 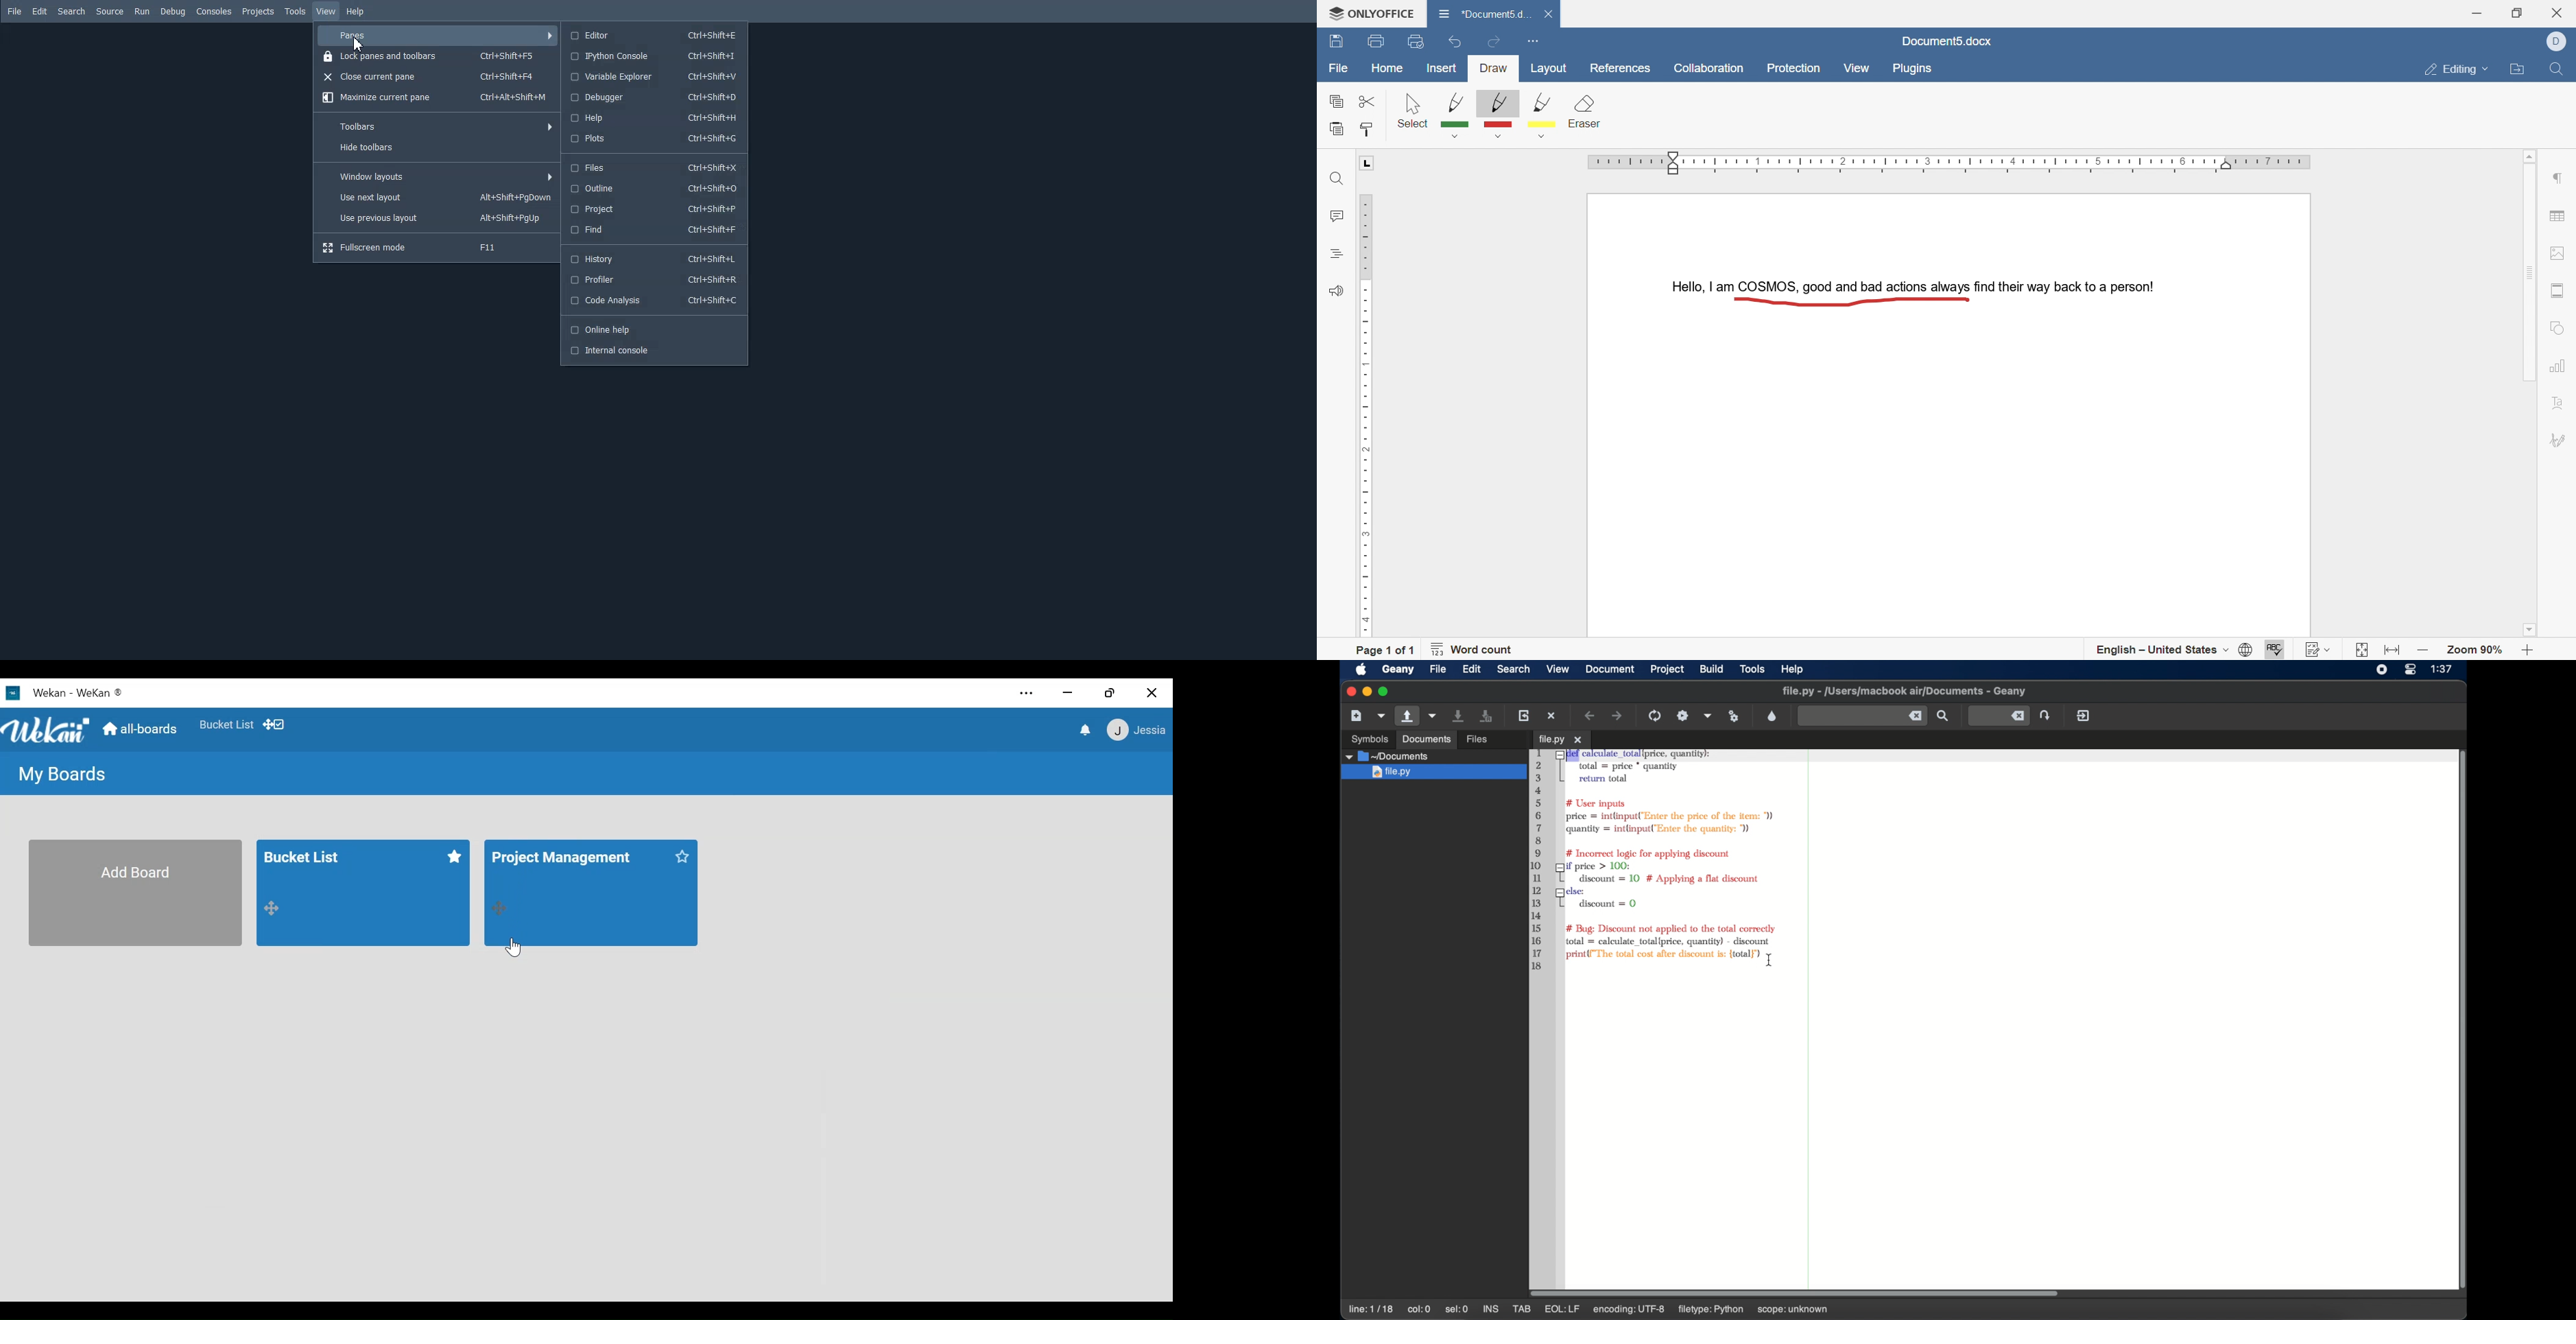 What do you see at coordinates (1586, 113) in the screenshot?
I see `clear` at bounding box center [1586, 113].